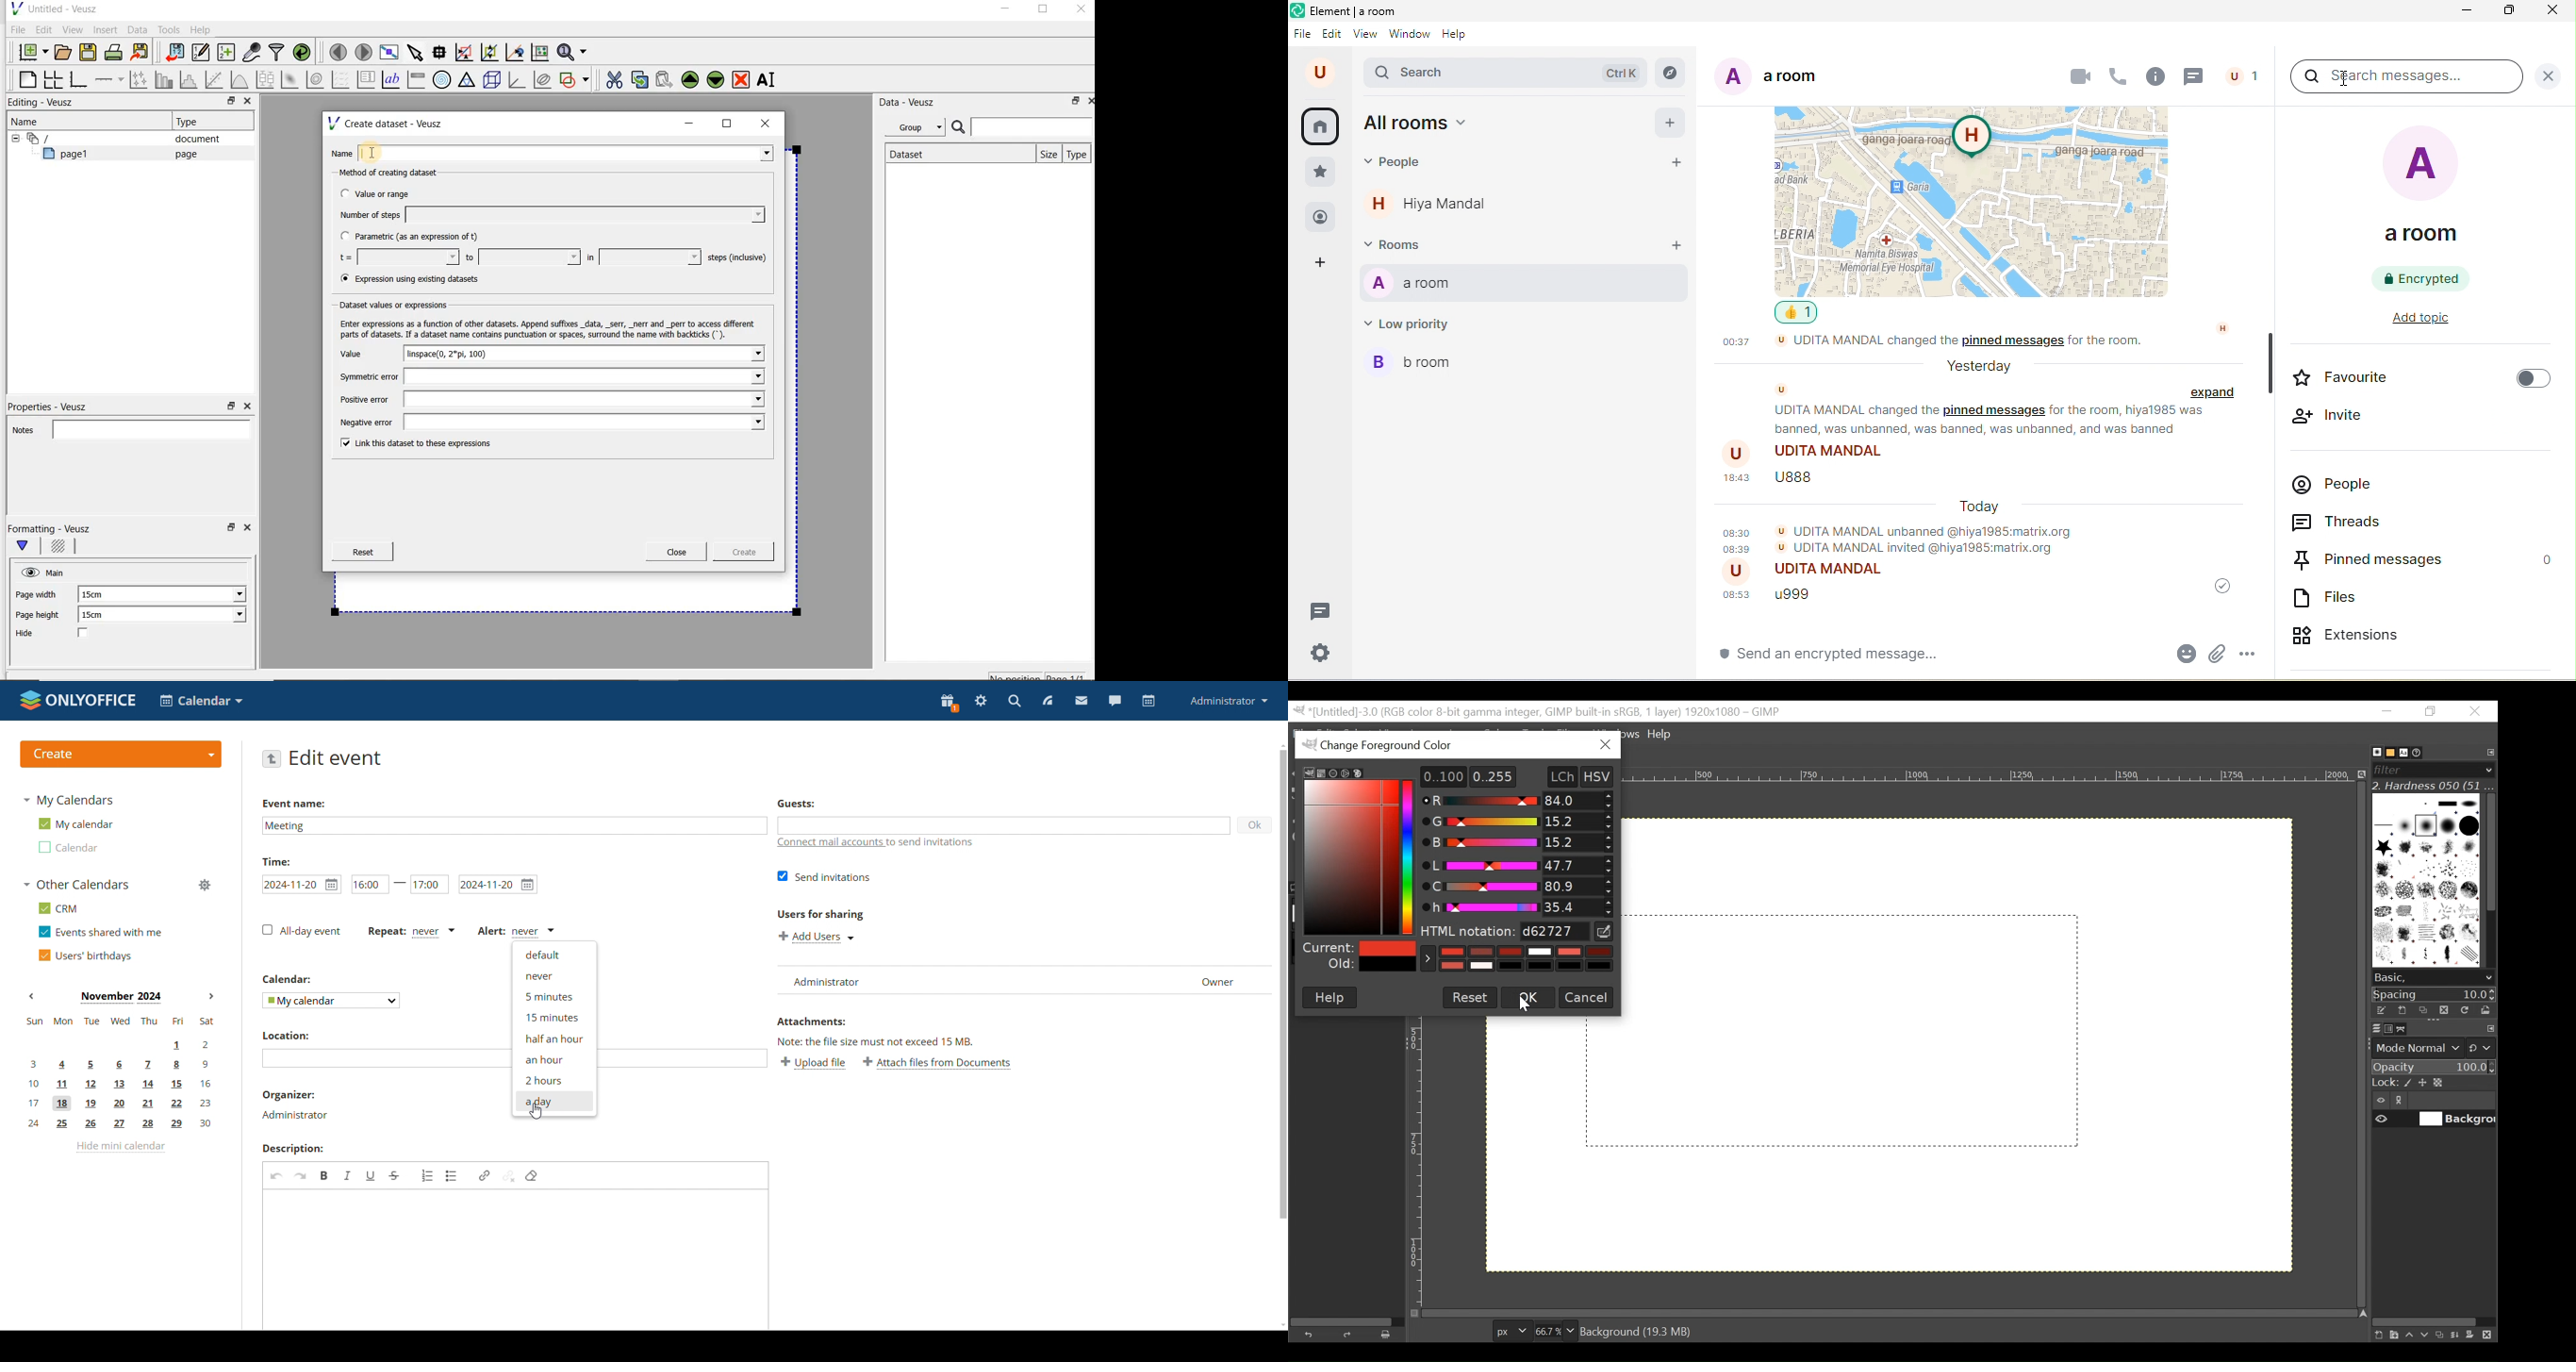  What do you see at coordinates (1767, 80) in the screenshot?
I see `a room` at bounding box center [1767, 80].